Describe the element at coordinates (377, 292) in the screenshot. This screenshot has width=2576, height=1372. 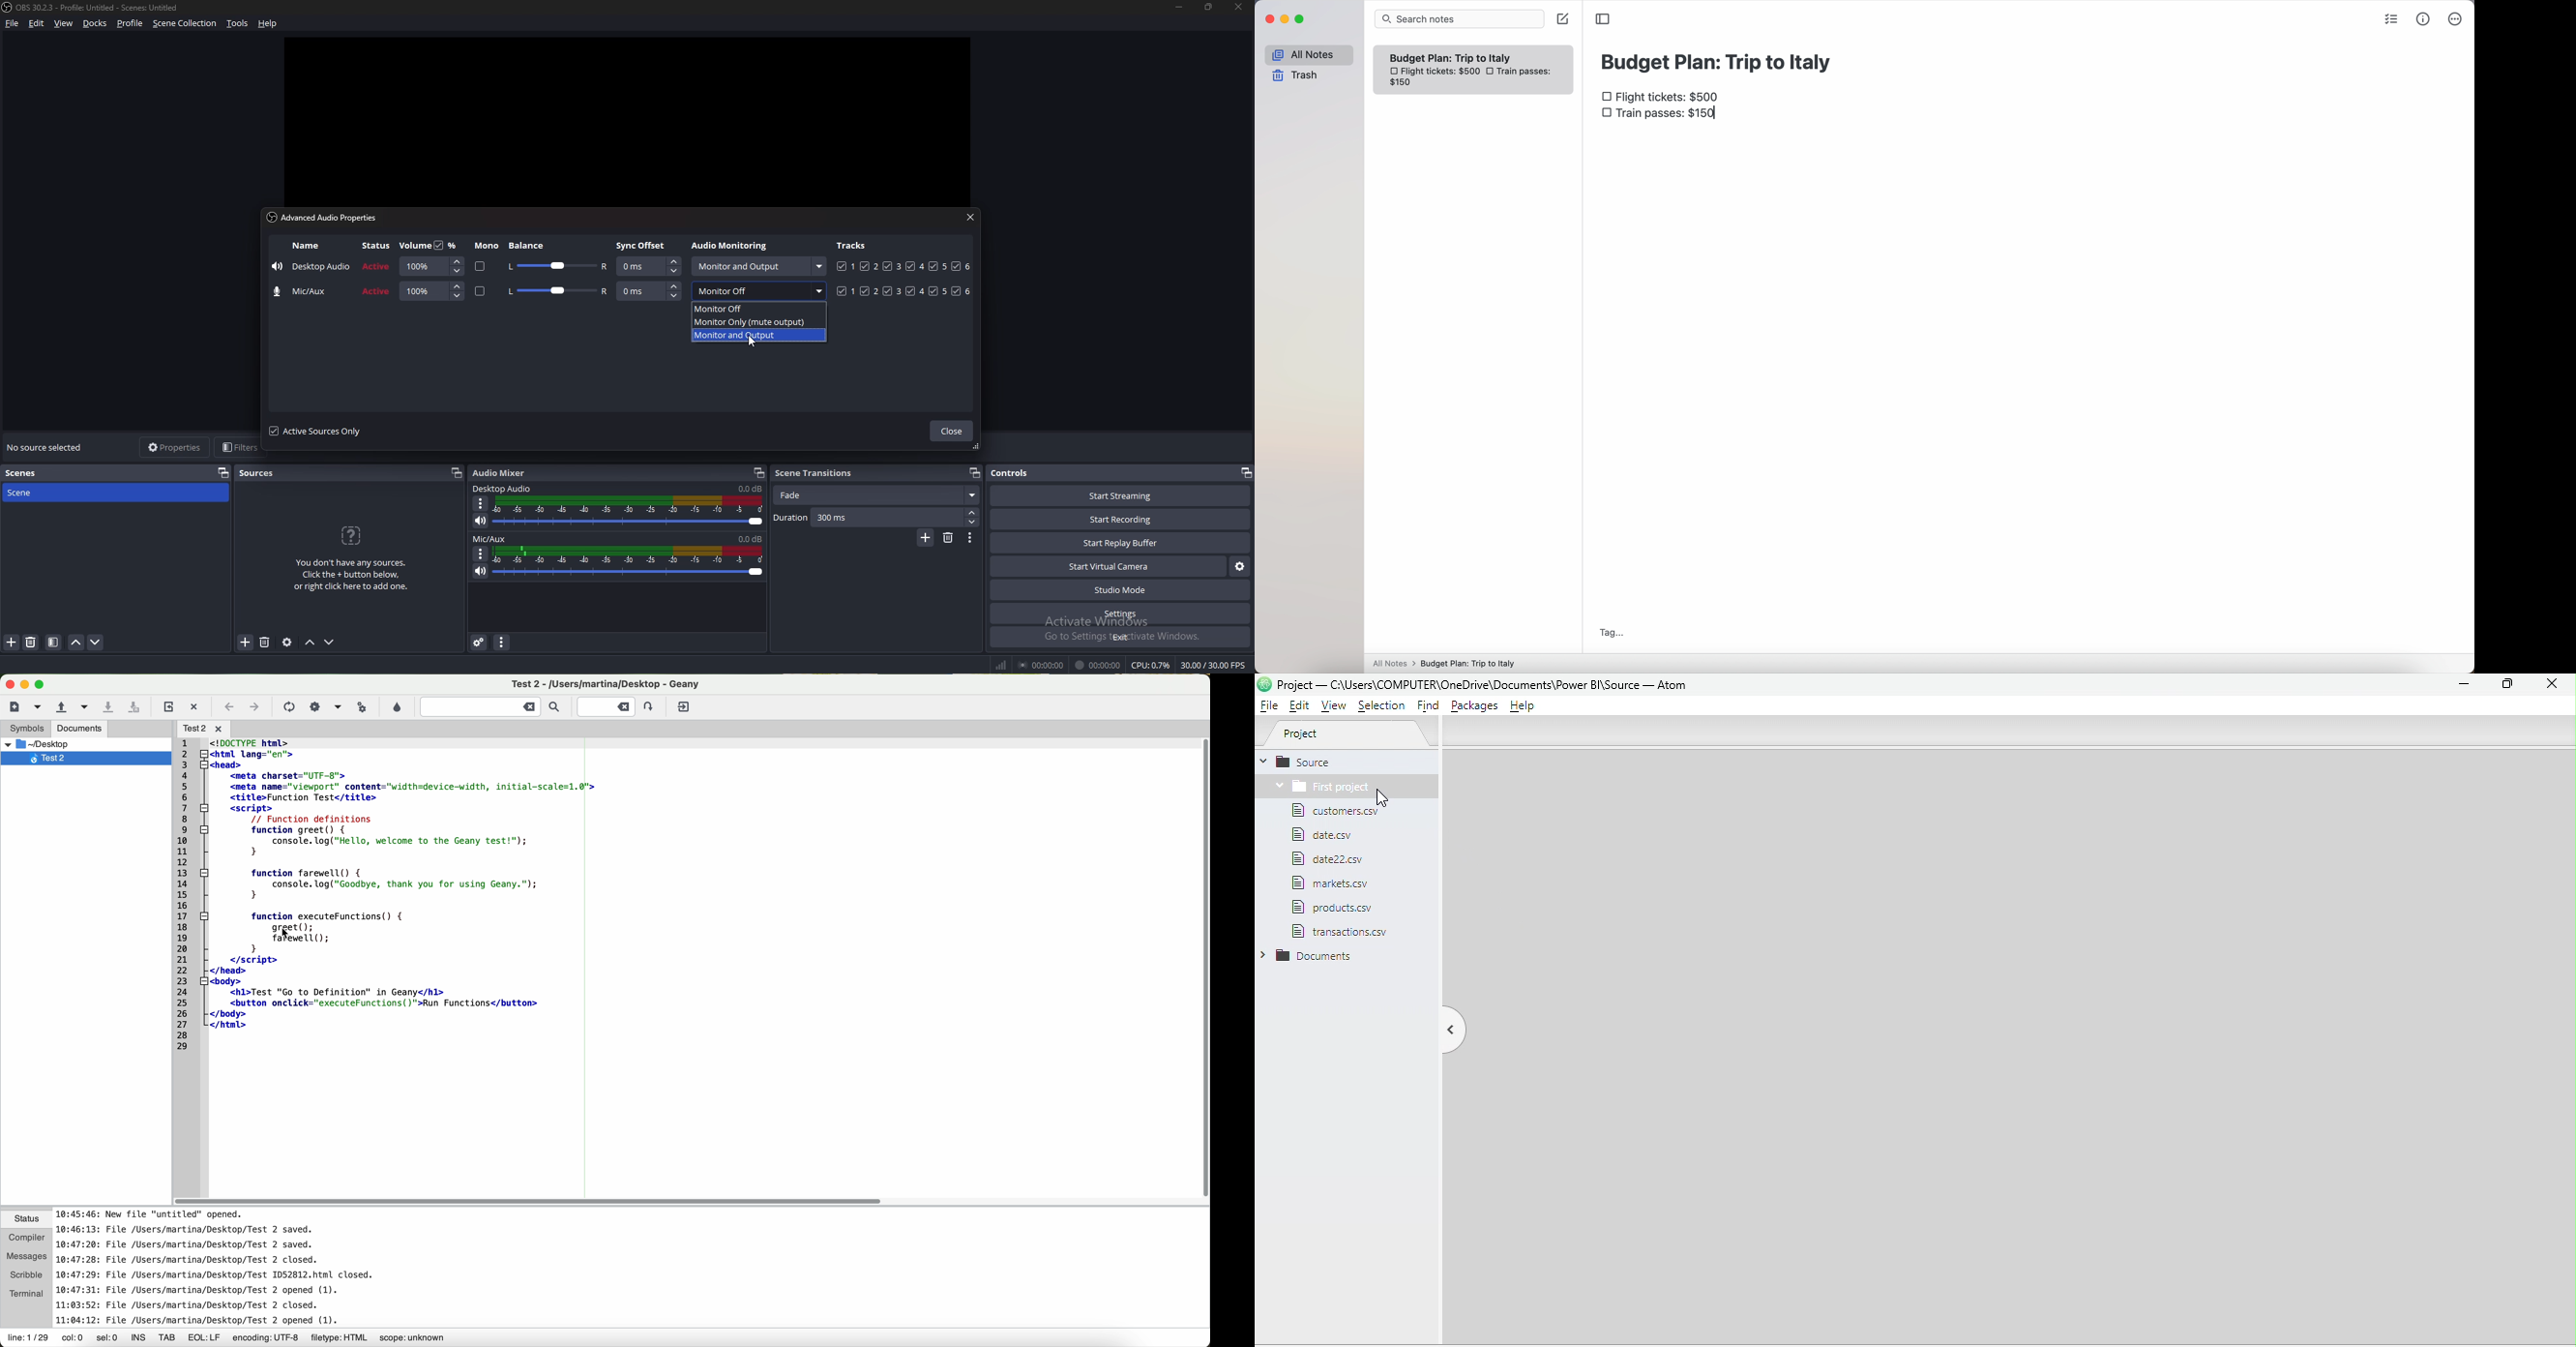
I see `status` at that location.